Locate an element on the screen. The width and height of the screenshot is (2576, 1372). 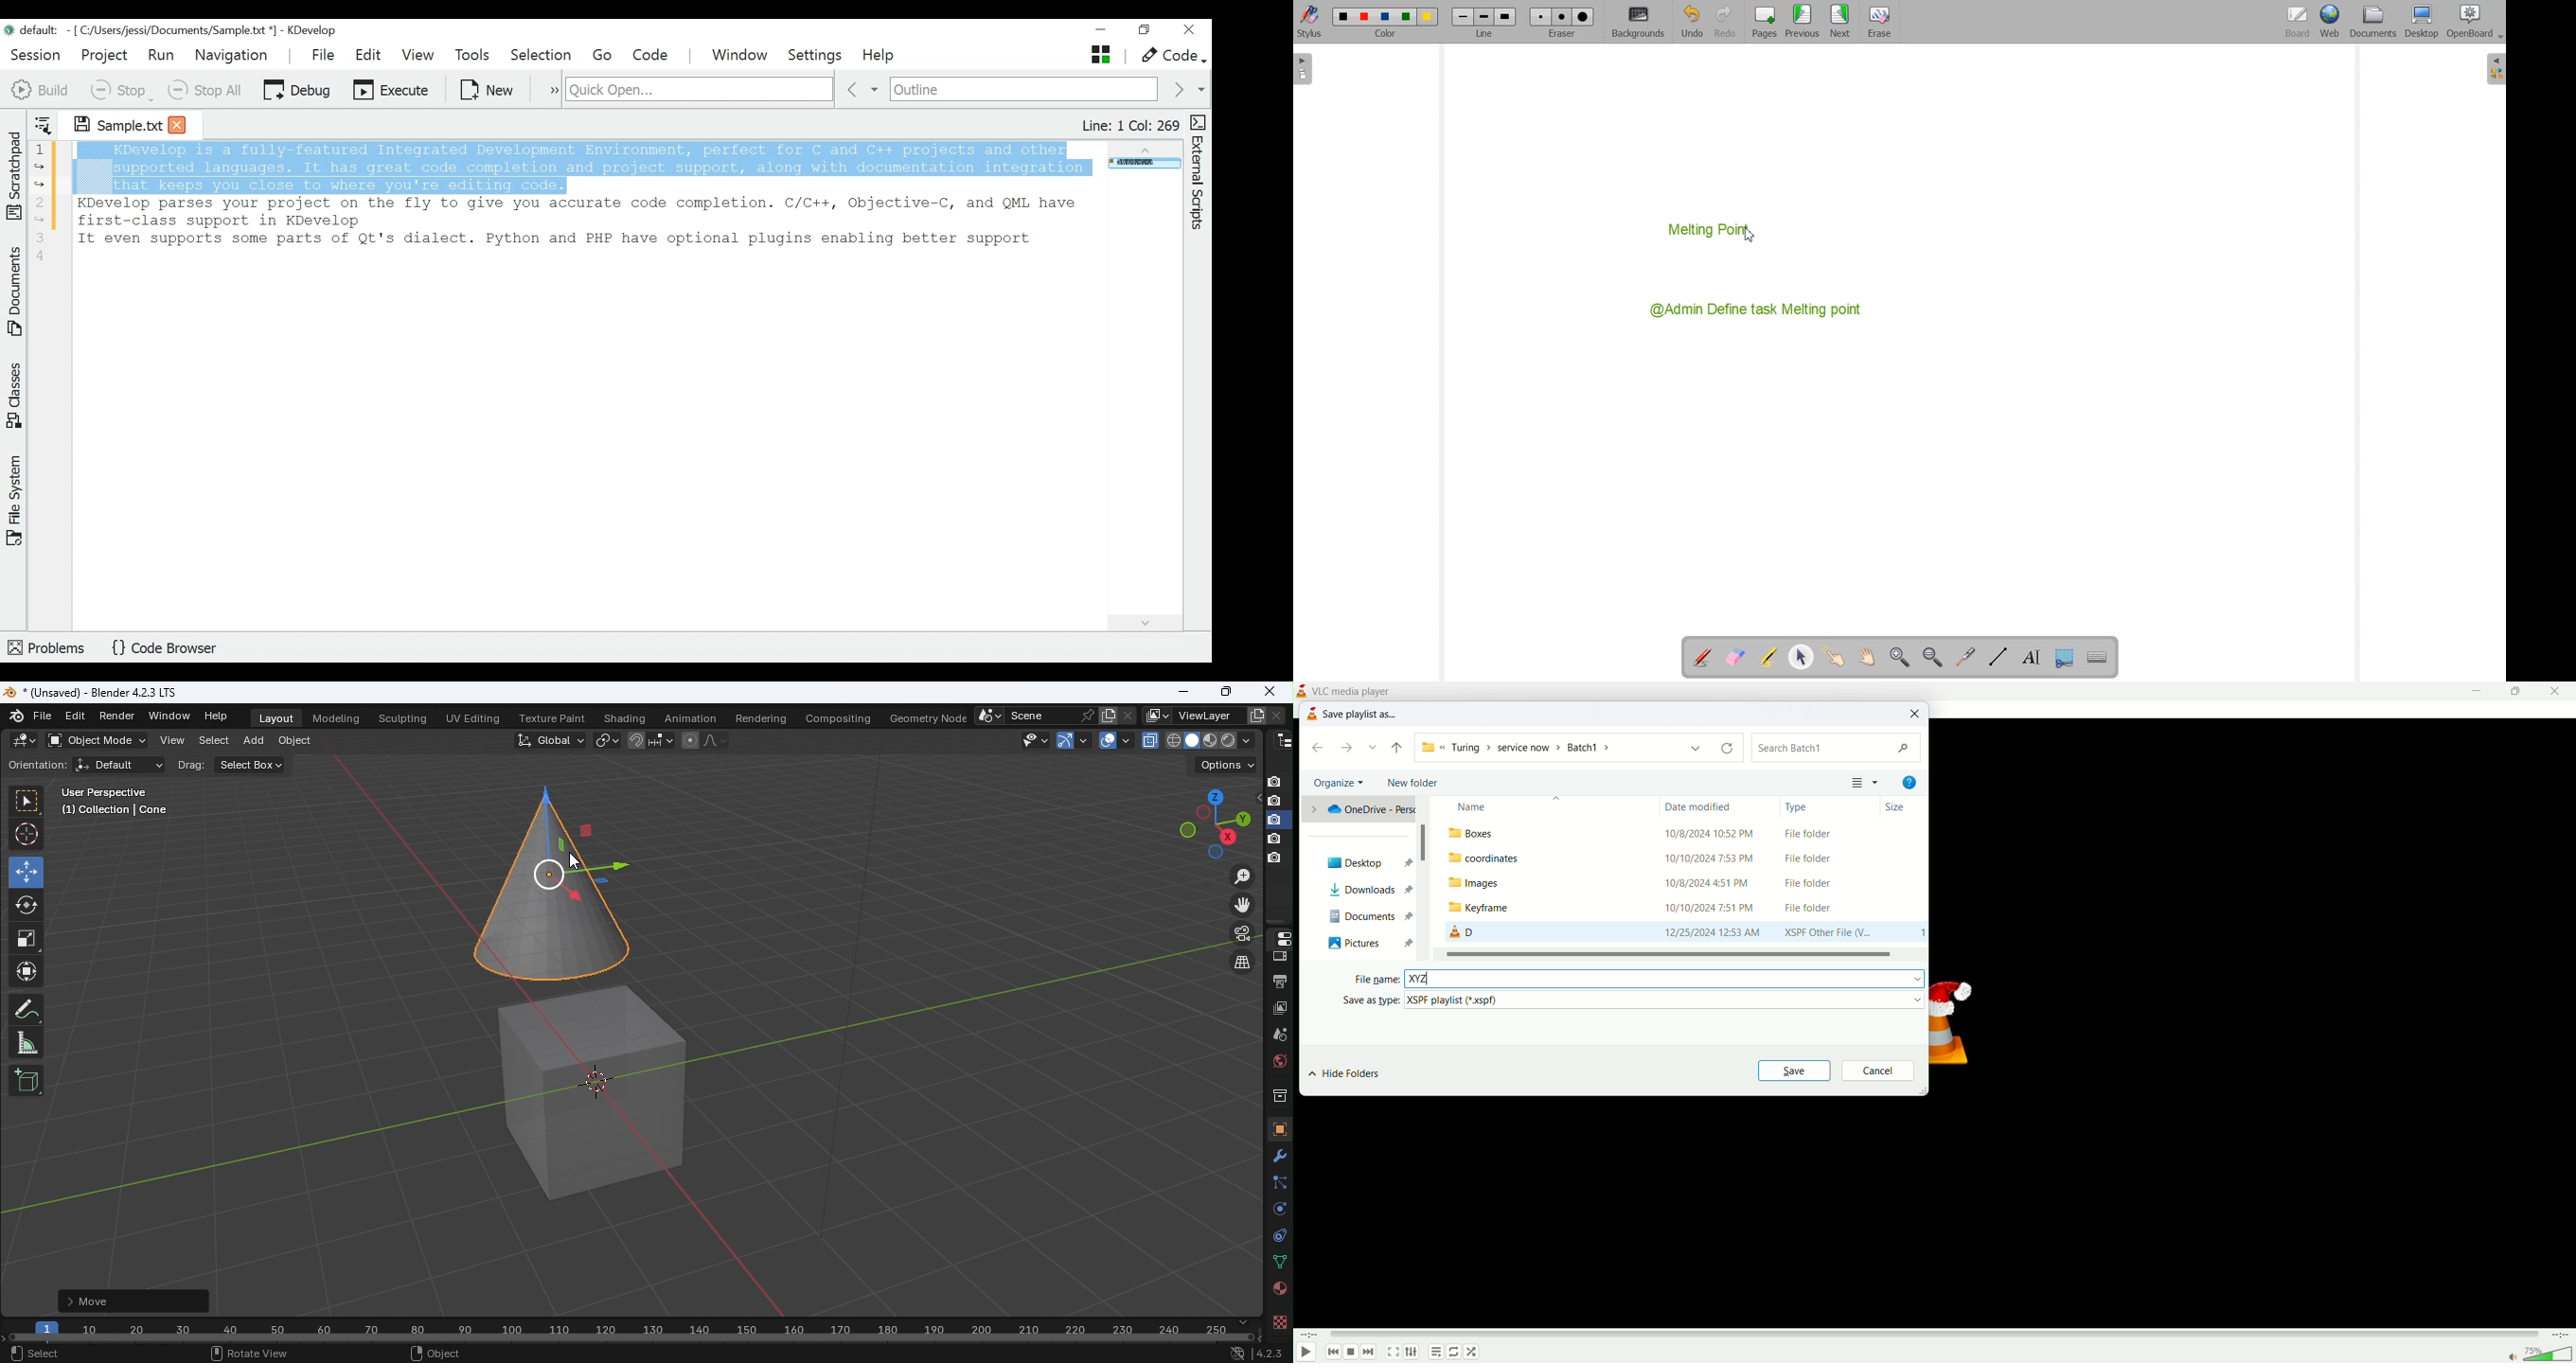
remaining time is located at coordinates (2560, 1336).